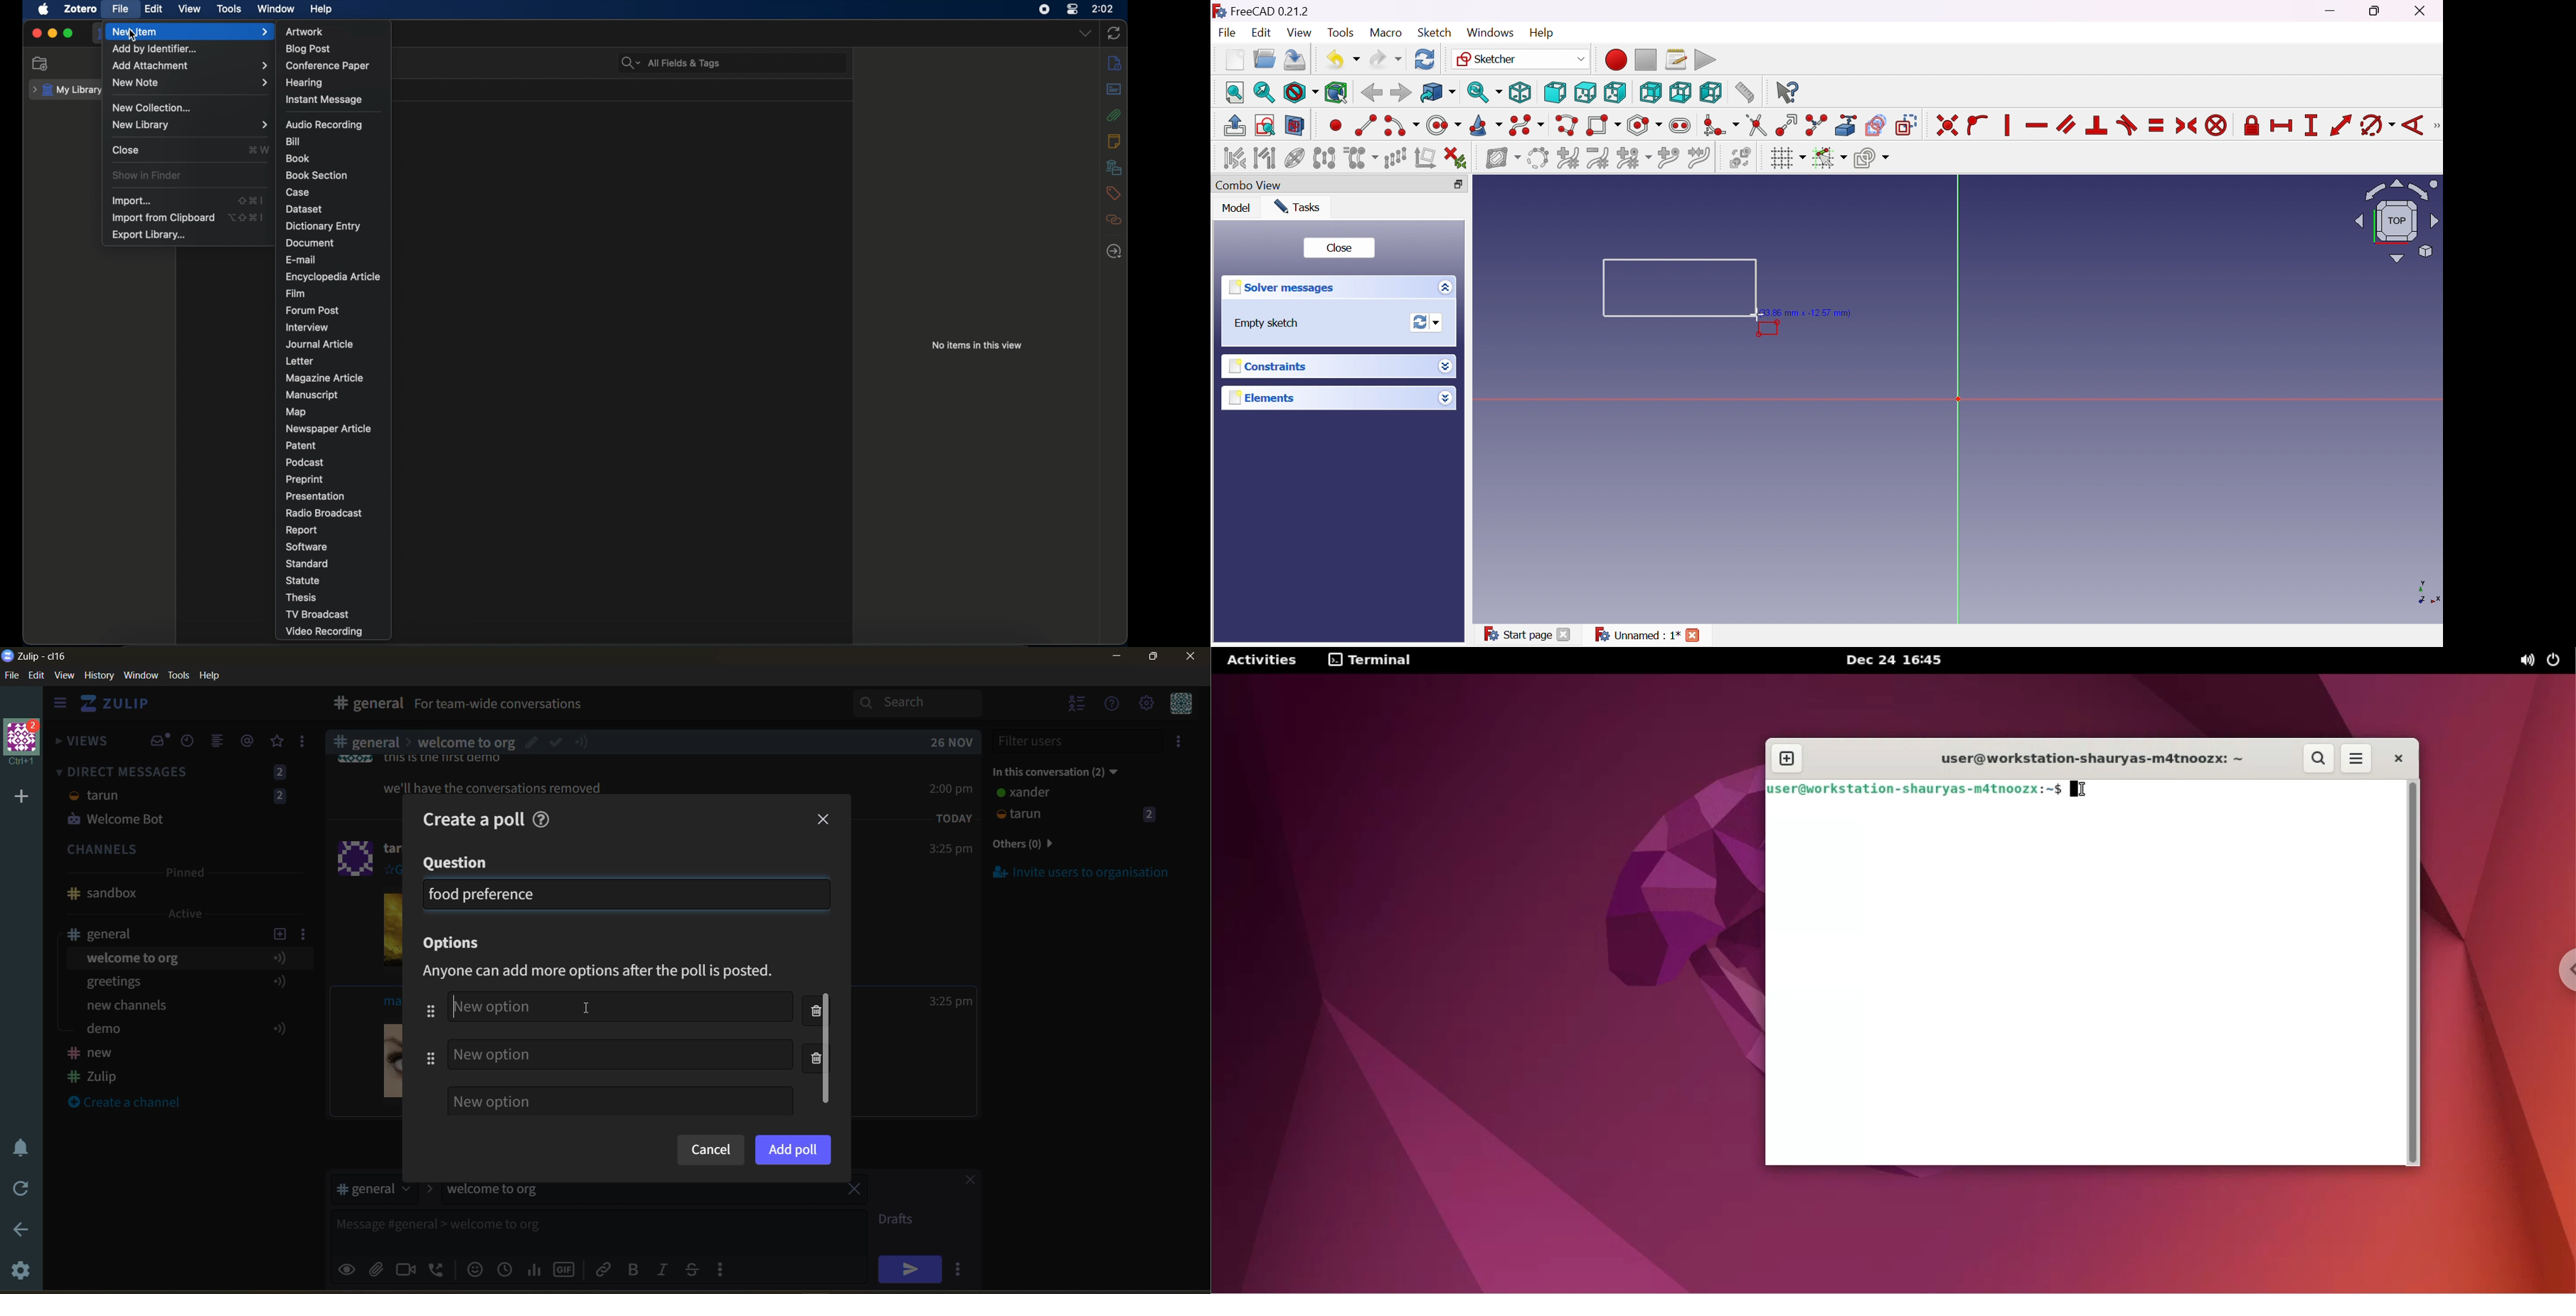 This screenshot has width=2576, height=1316. I want to click on Sync view, so click(1485, 92).